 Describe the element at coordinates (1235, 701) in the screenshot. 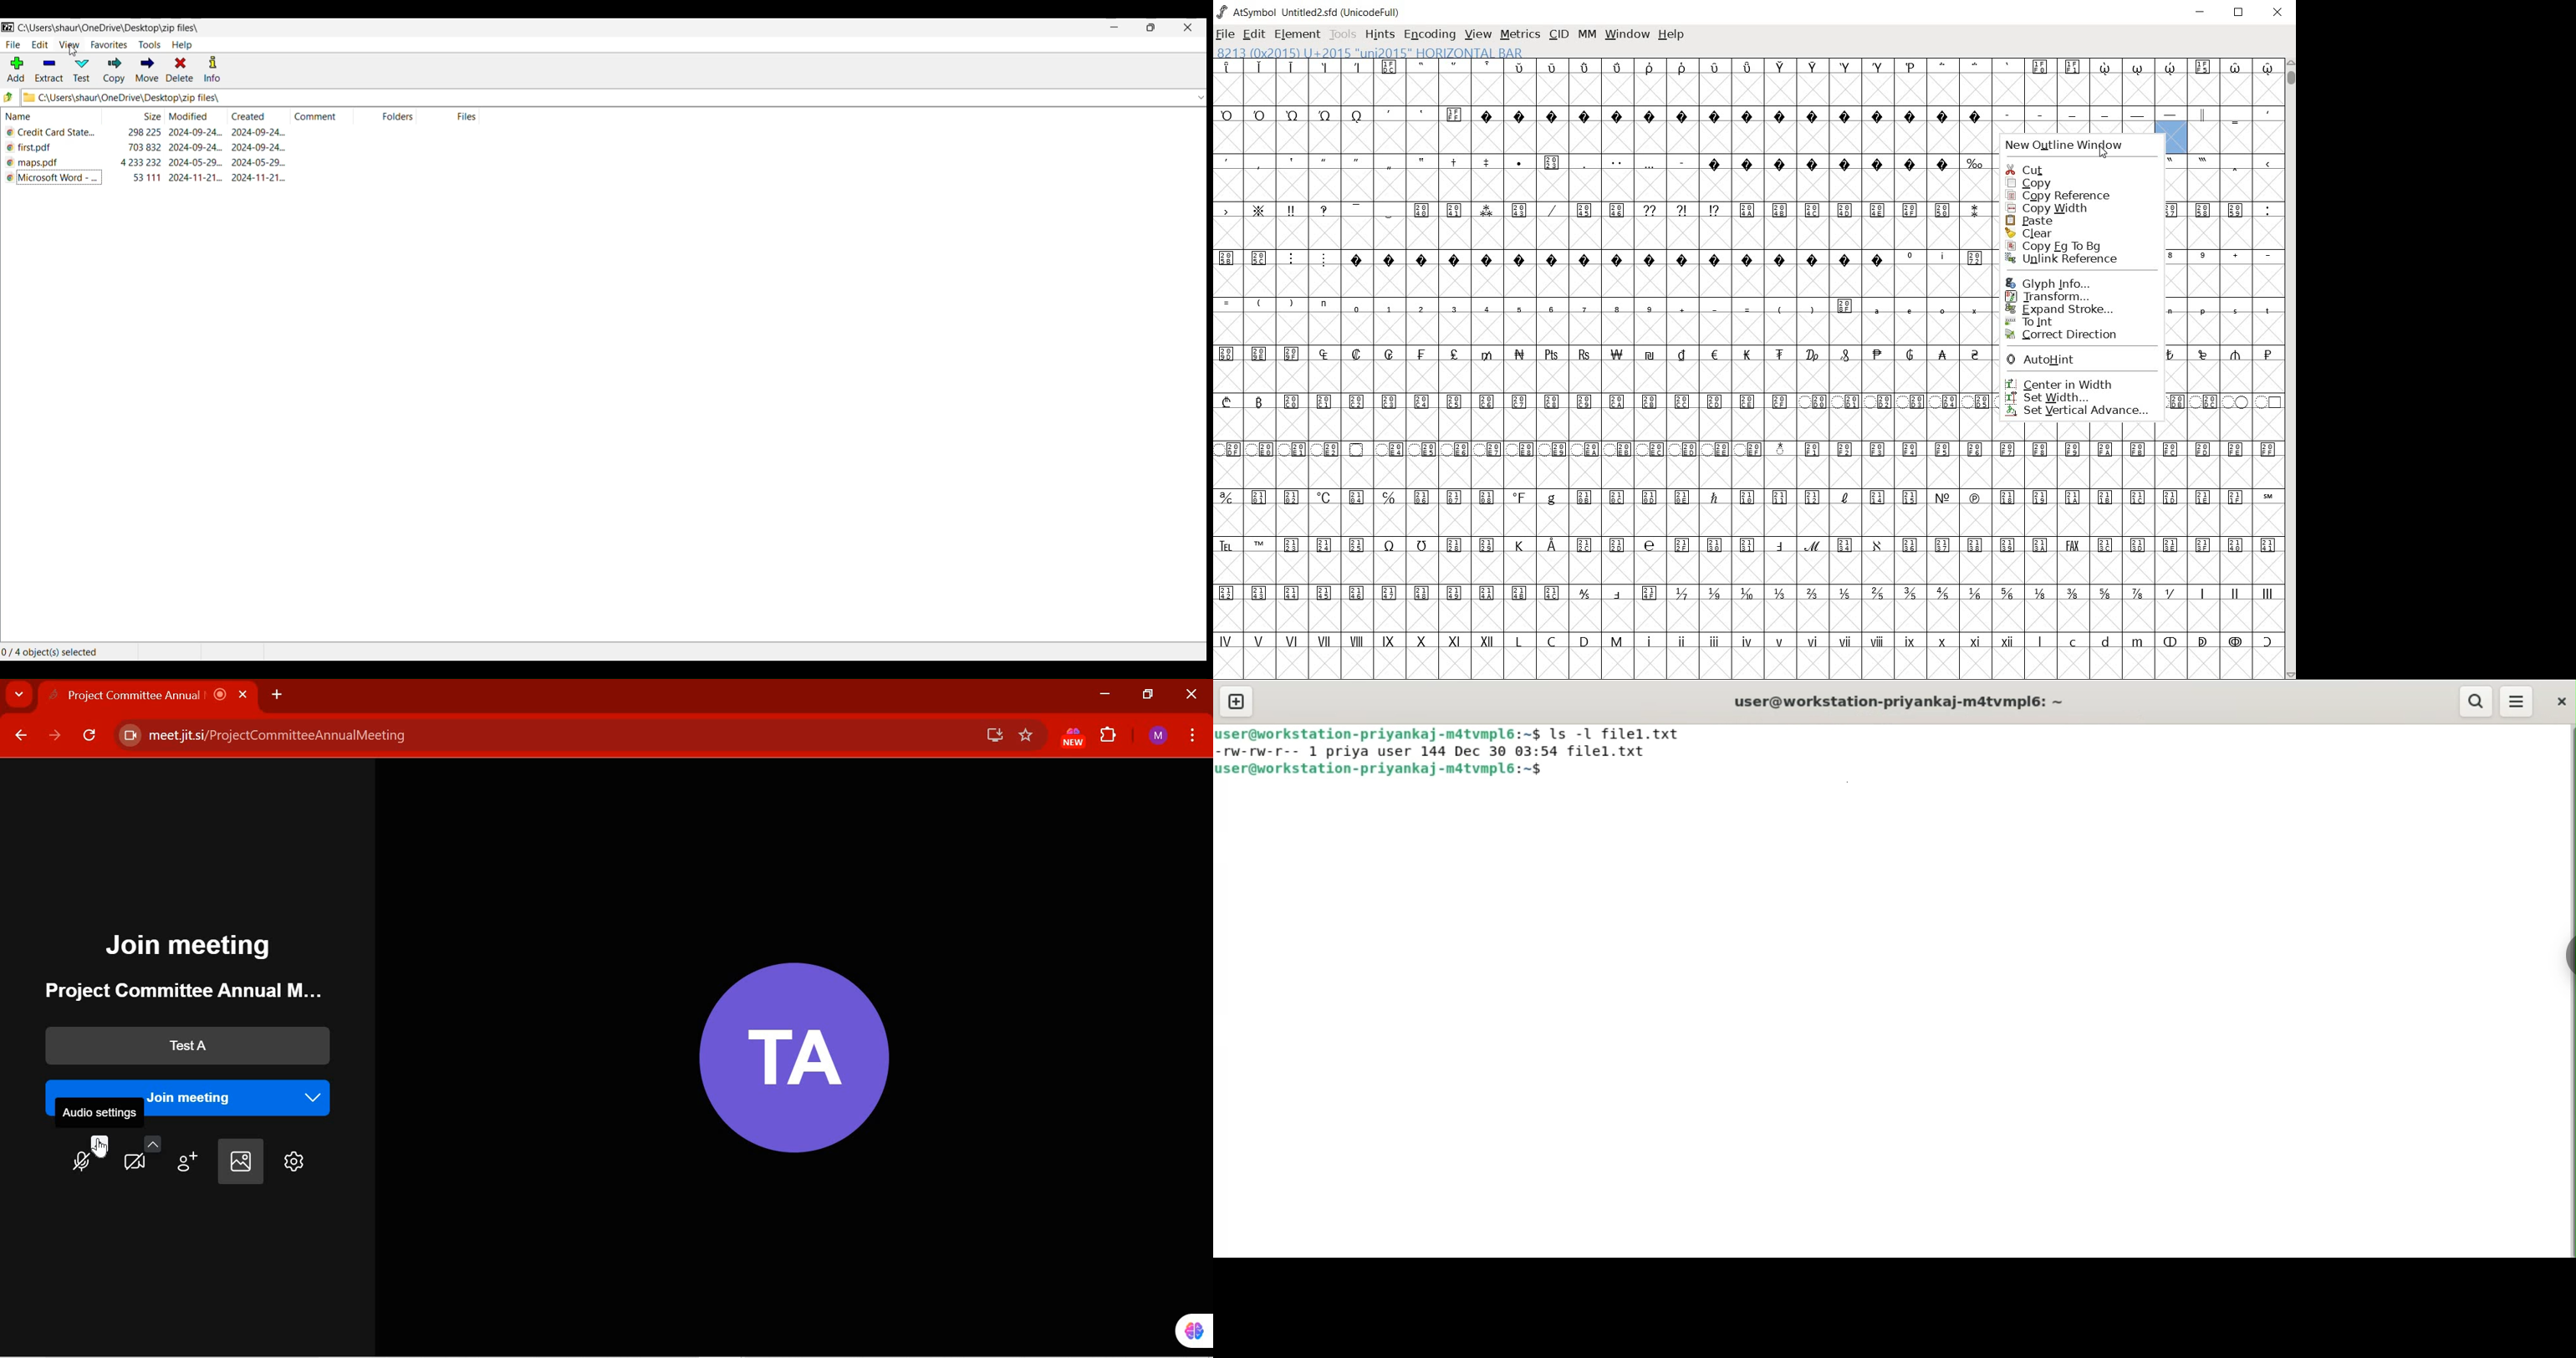

I see `new tab` at that location.